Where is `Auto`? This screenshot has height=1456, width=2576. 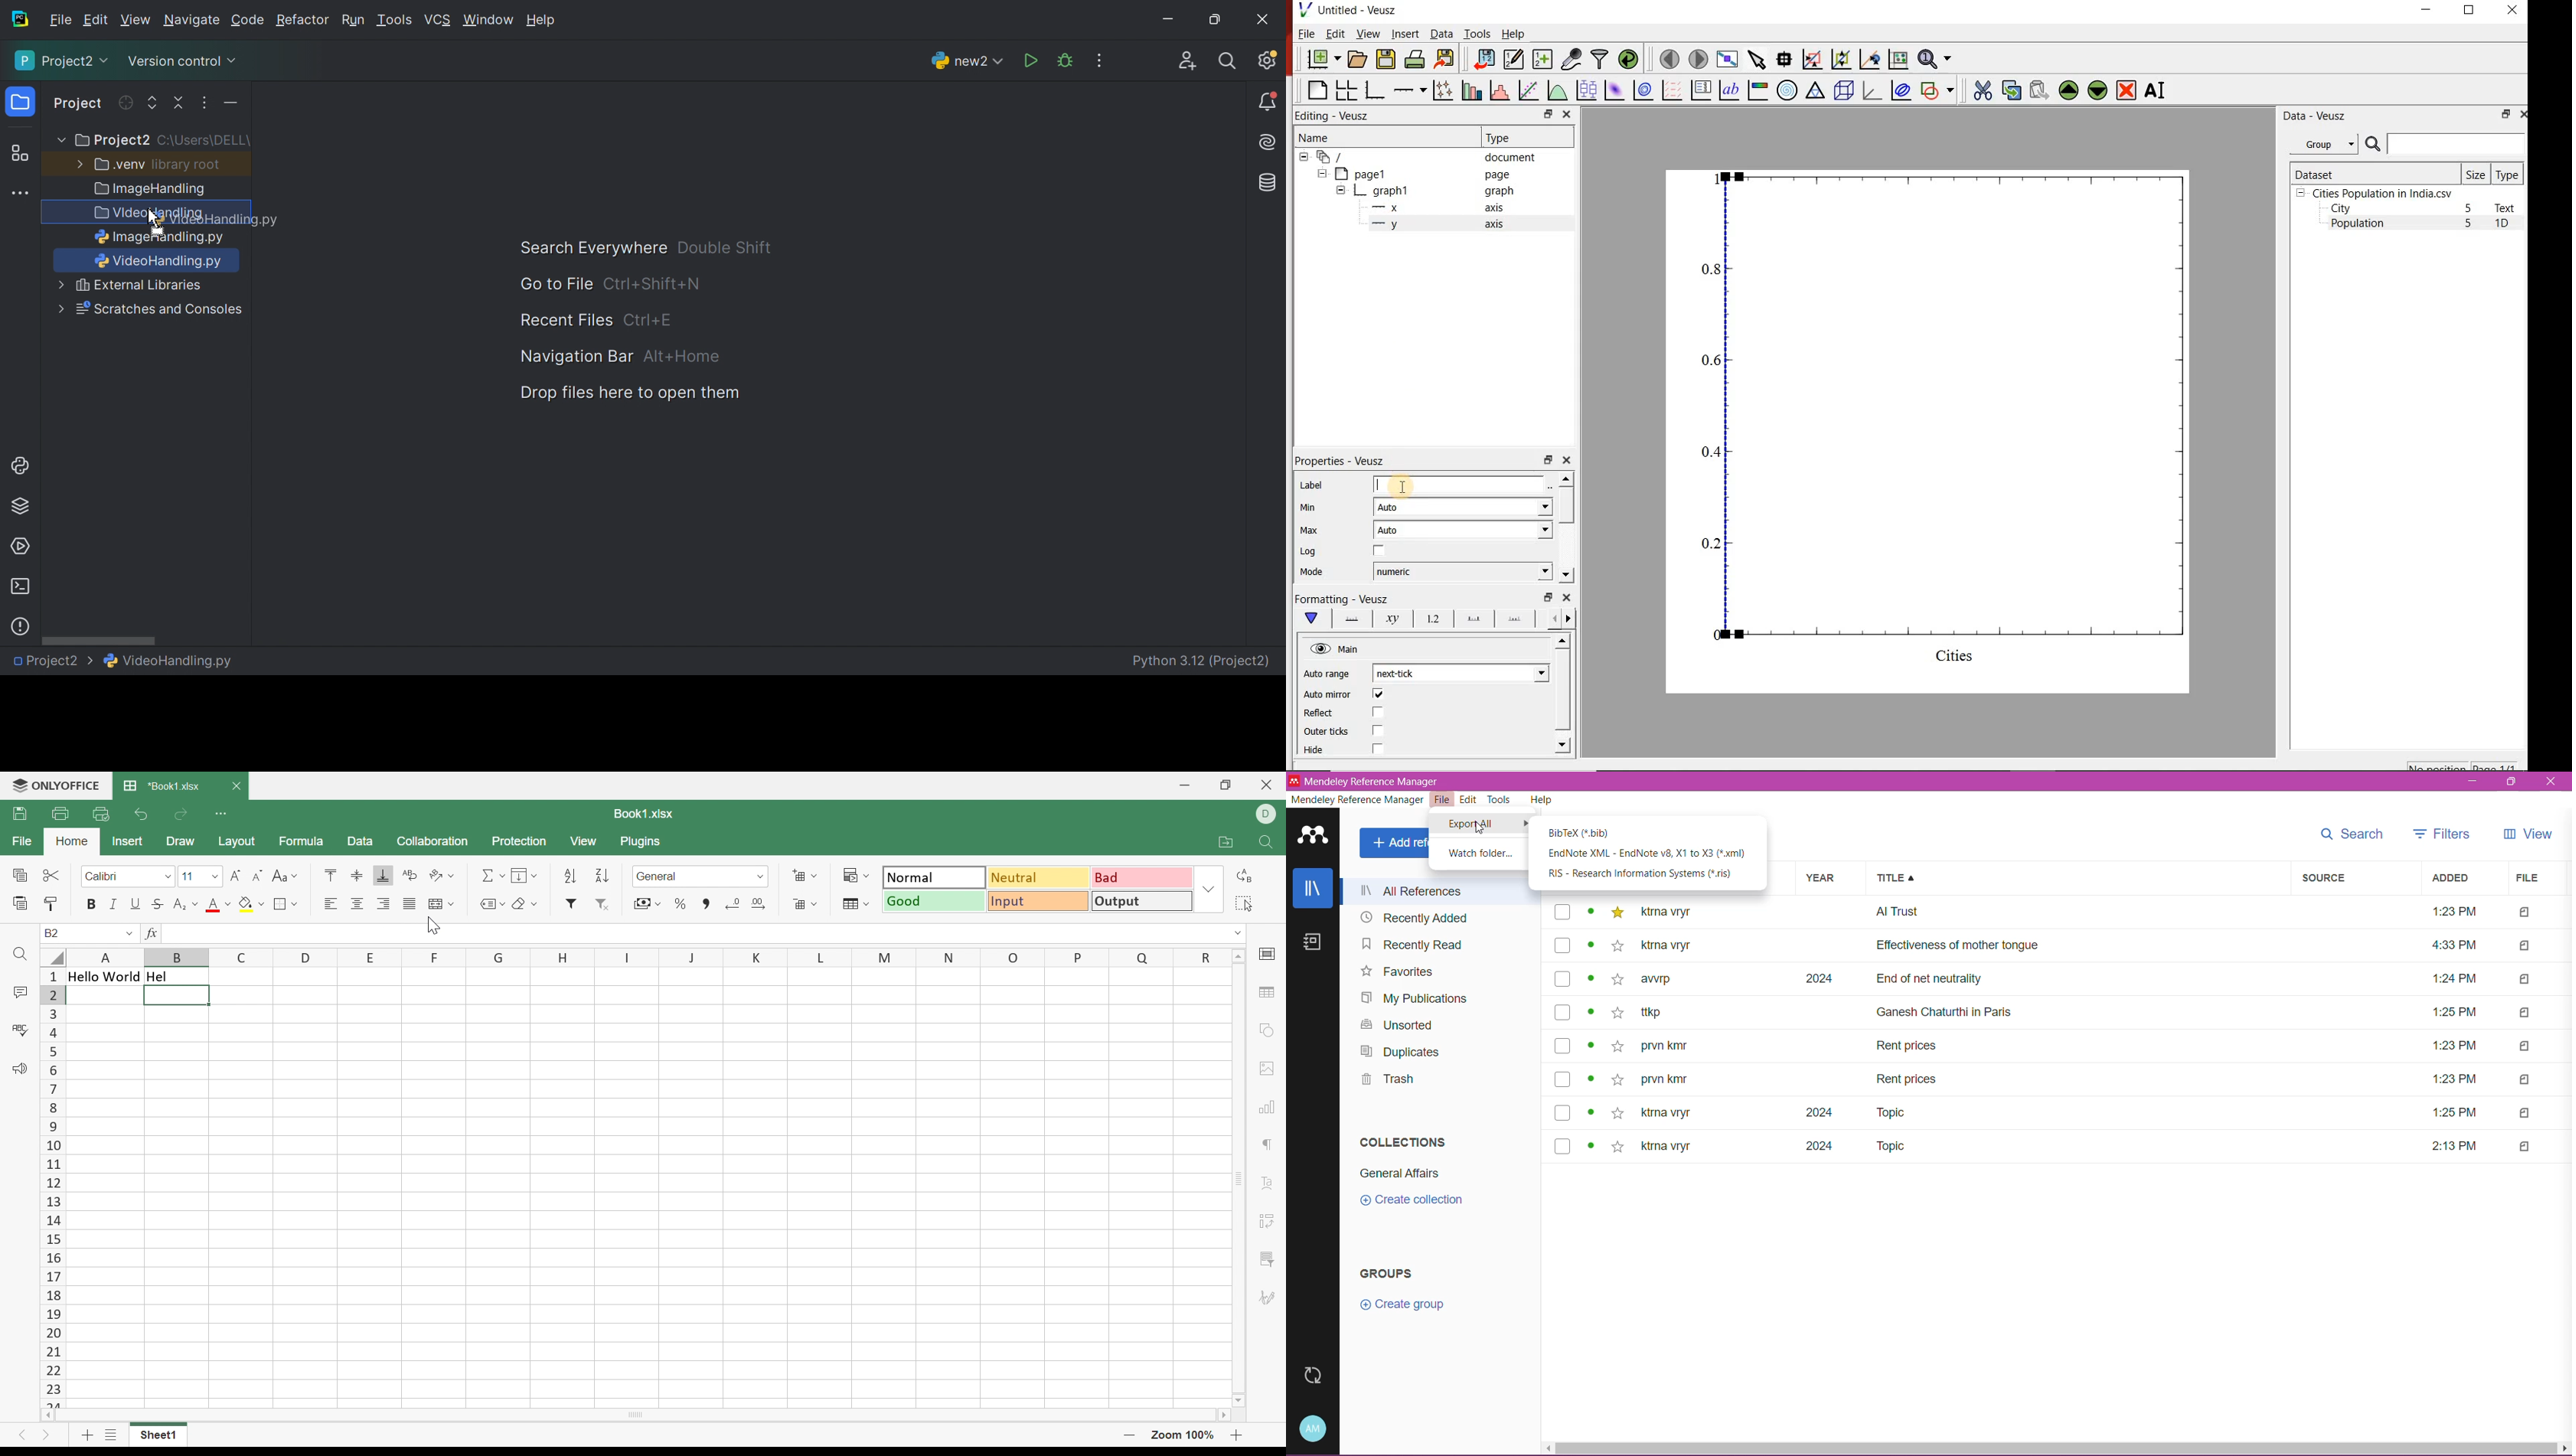
Auto is located at coordinates (1463, 530).